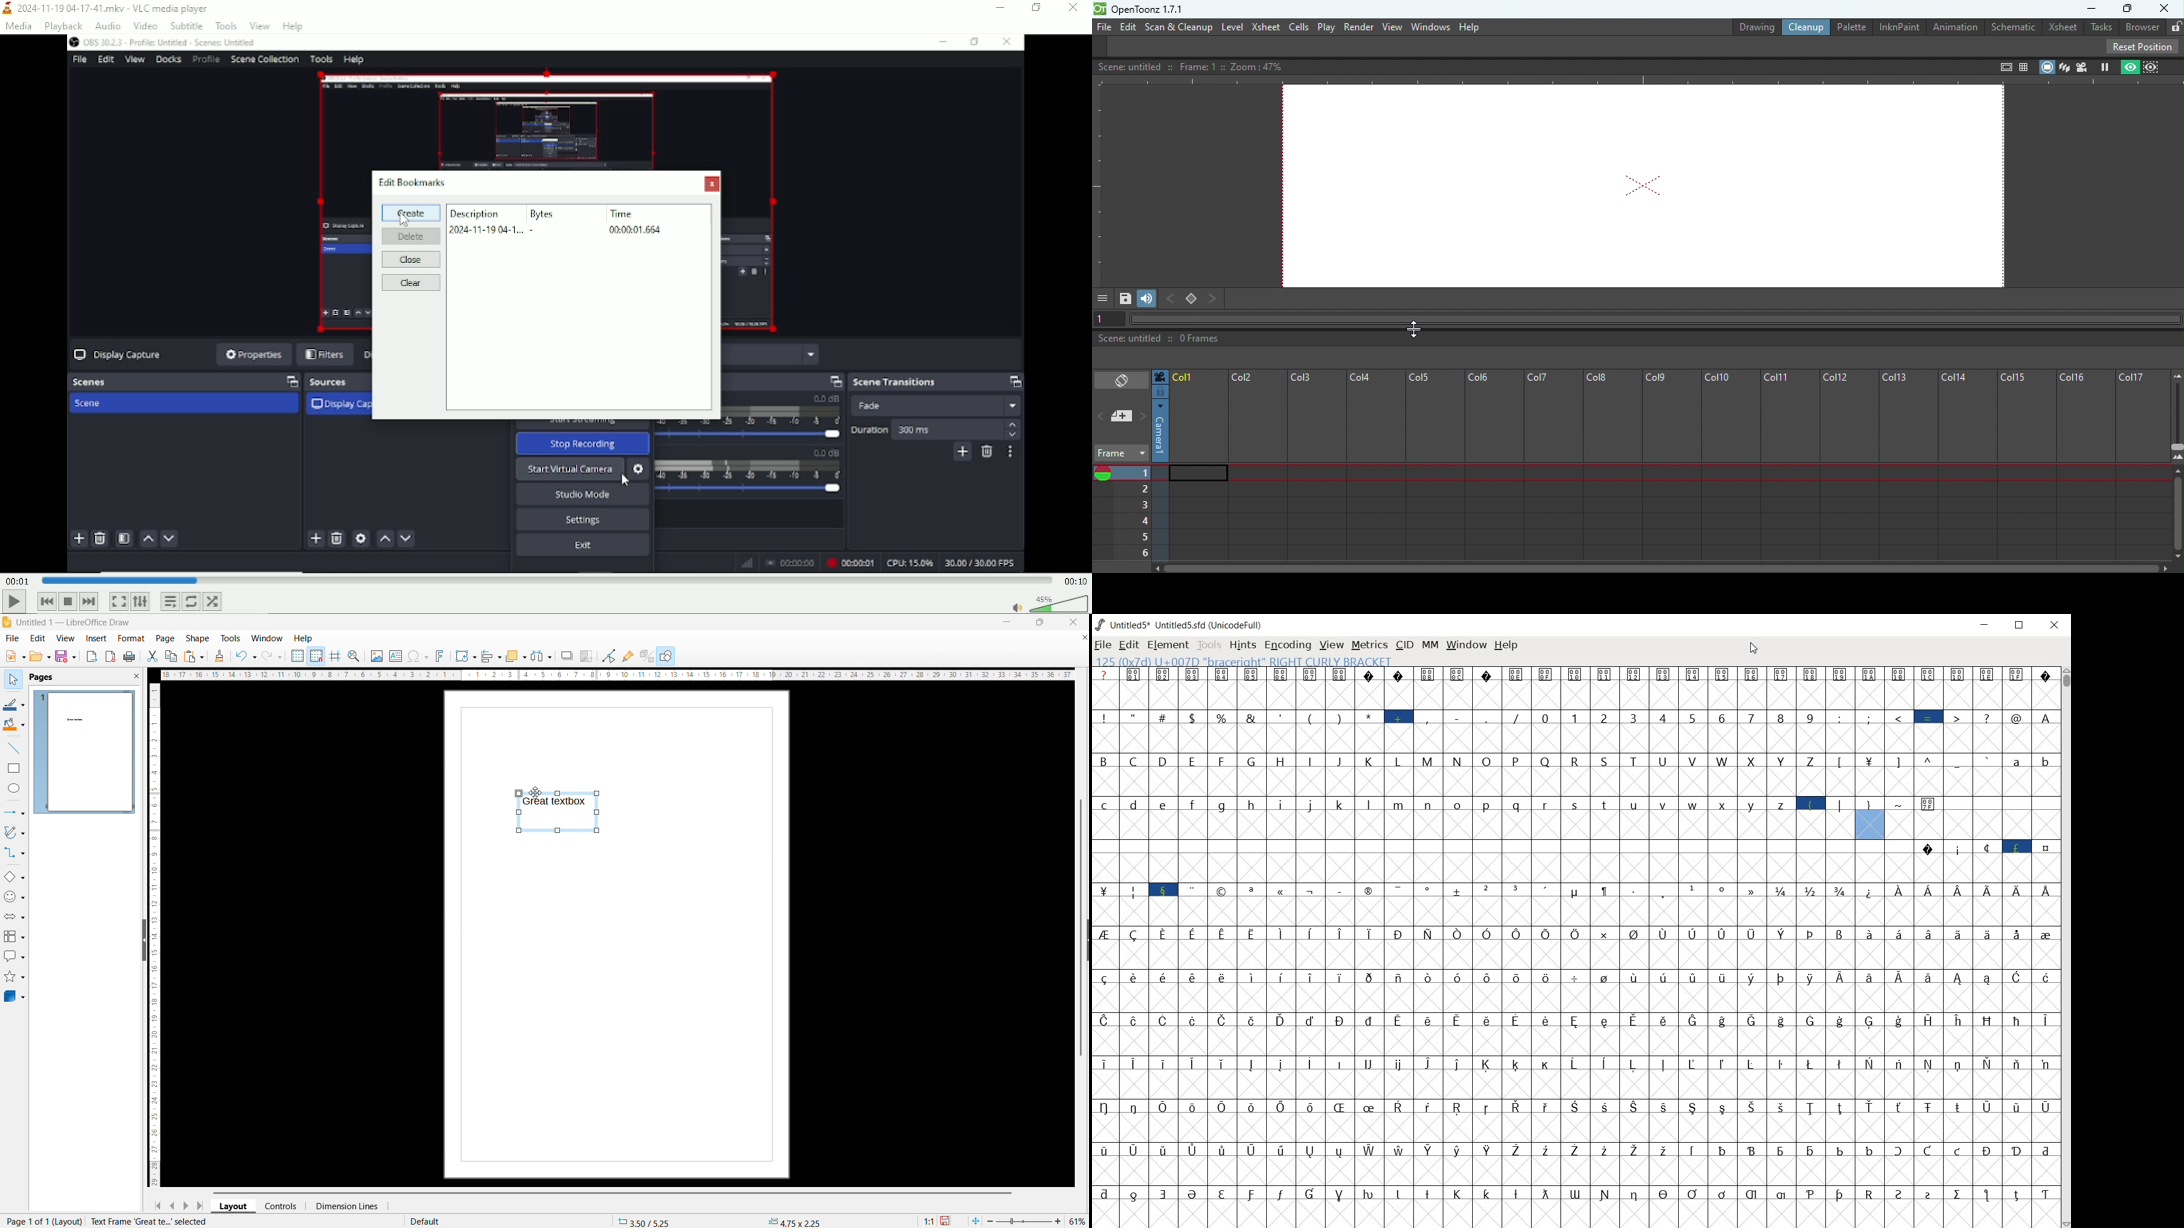  I want to click on undo, so click(246, 656).